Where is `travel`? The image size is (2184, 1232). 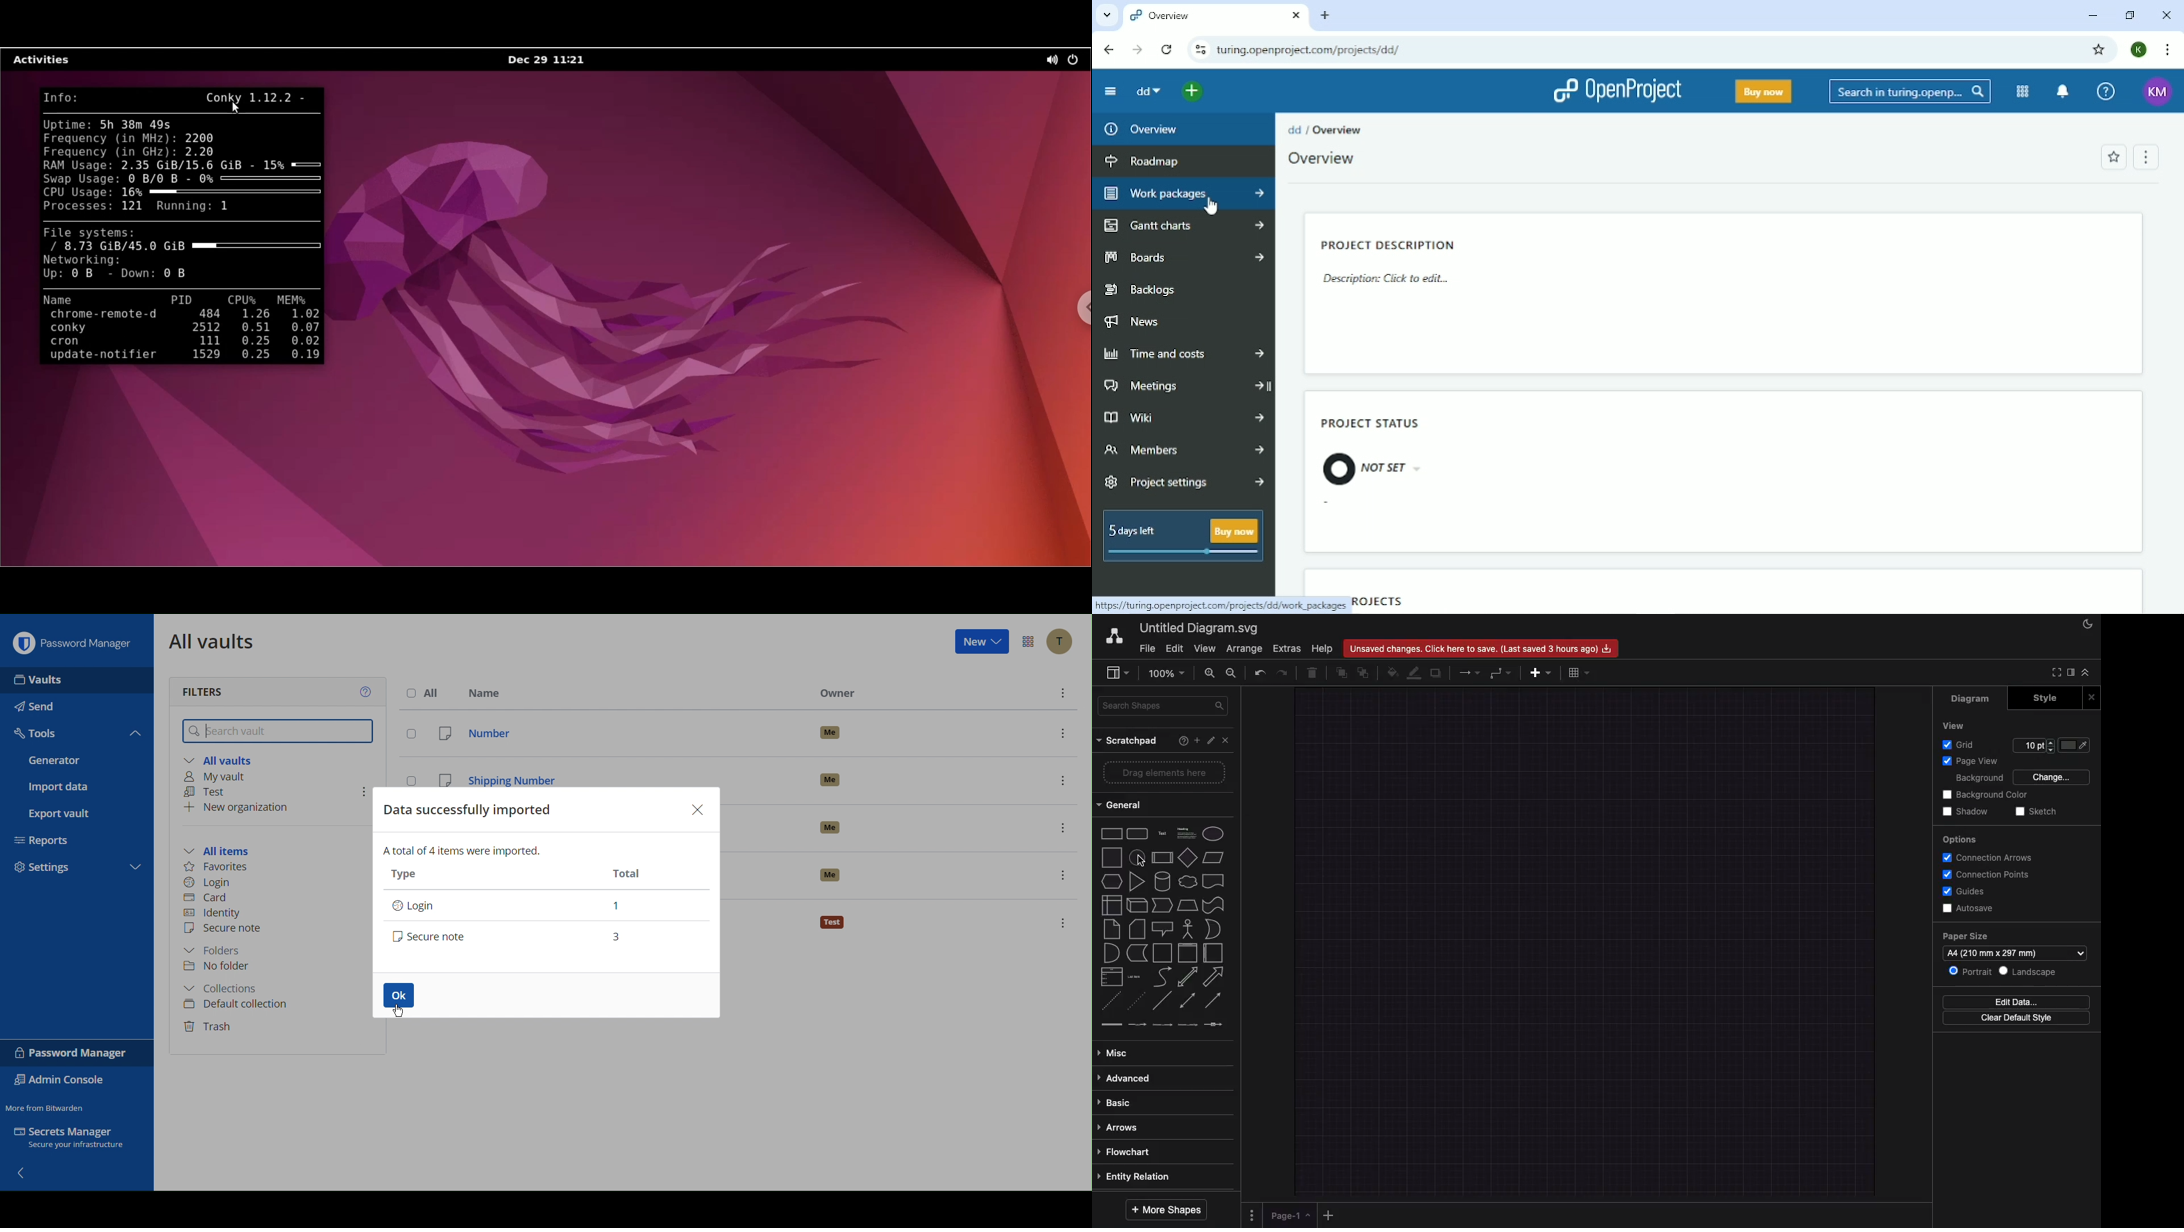 travel is located at coordinates (761, 921).